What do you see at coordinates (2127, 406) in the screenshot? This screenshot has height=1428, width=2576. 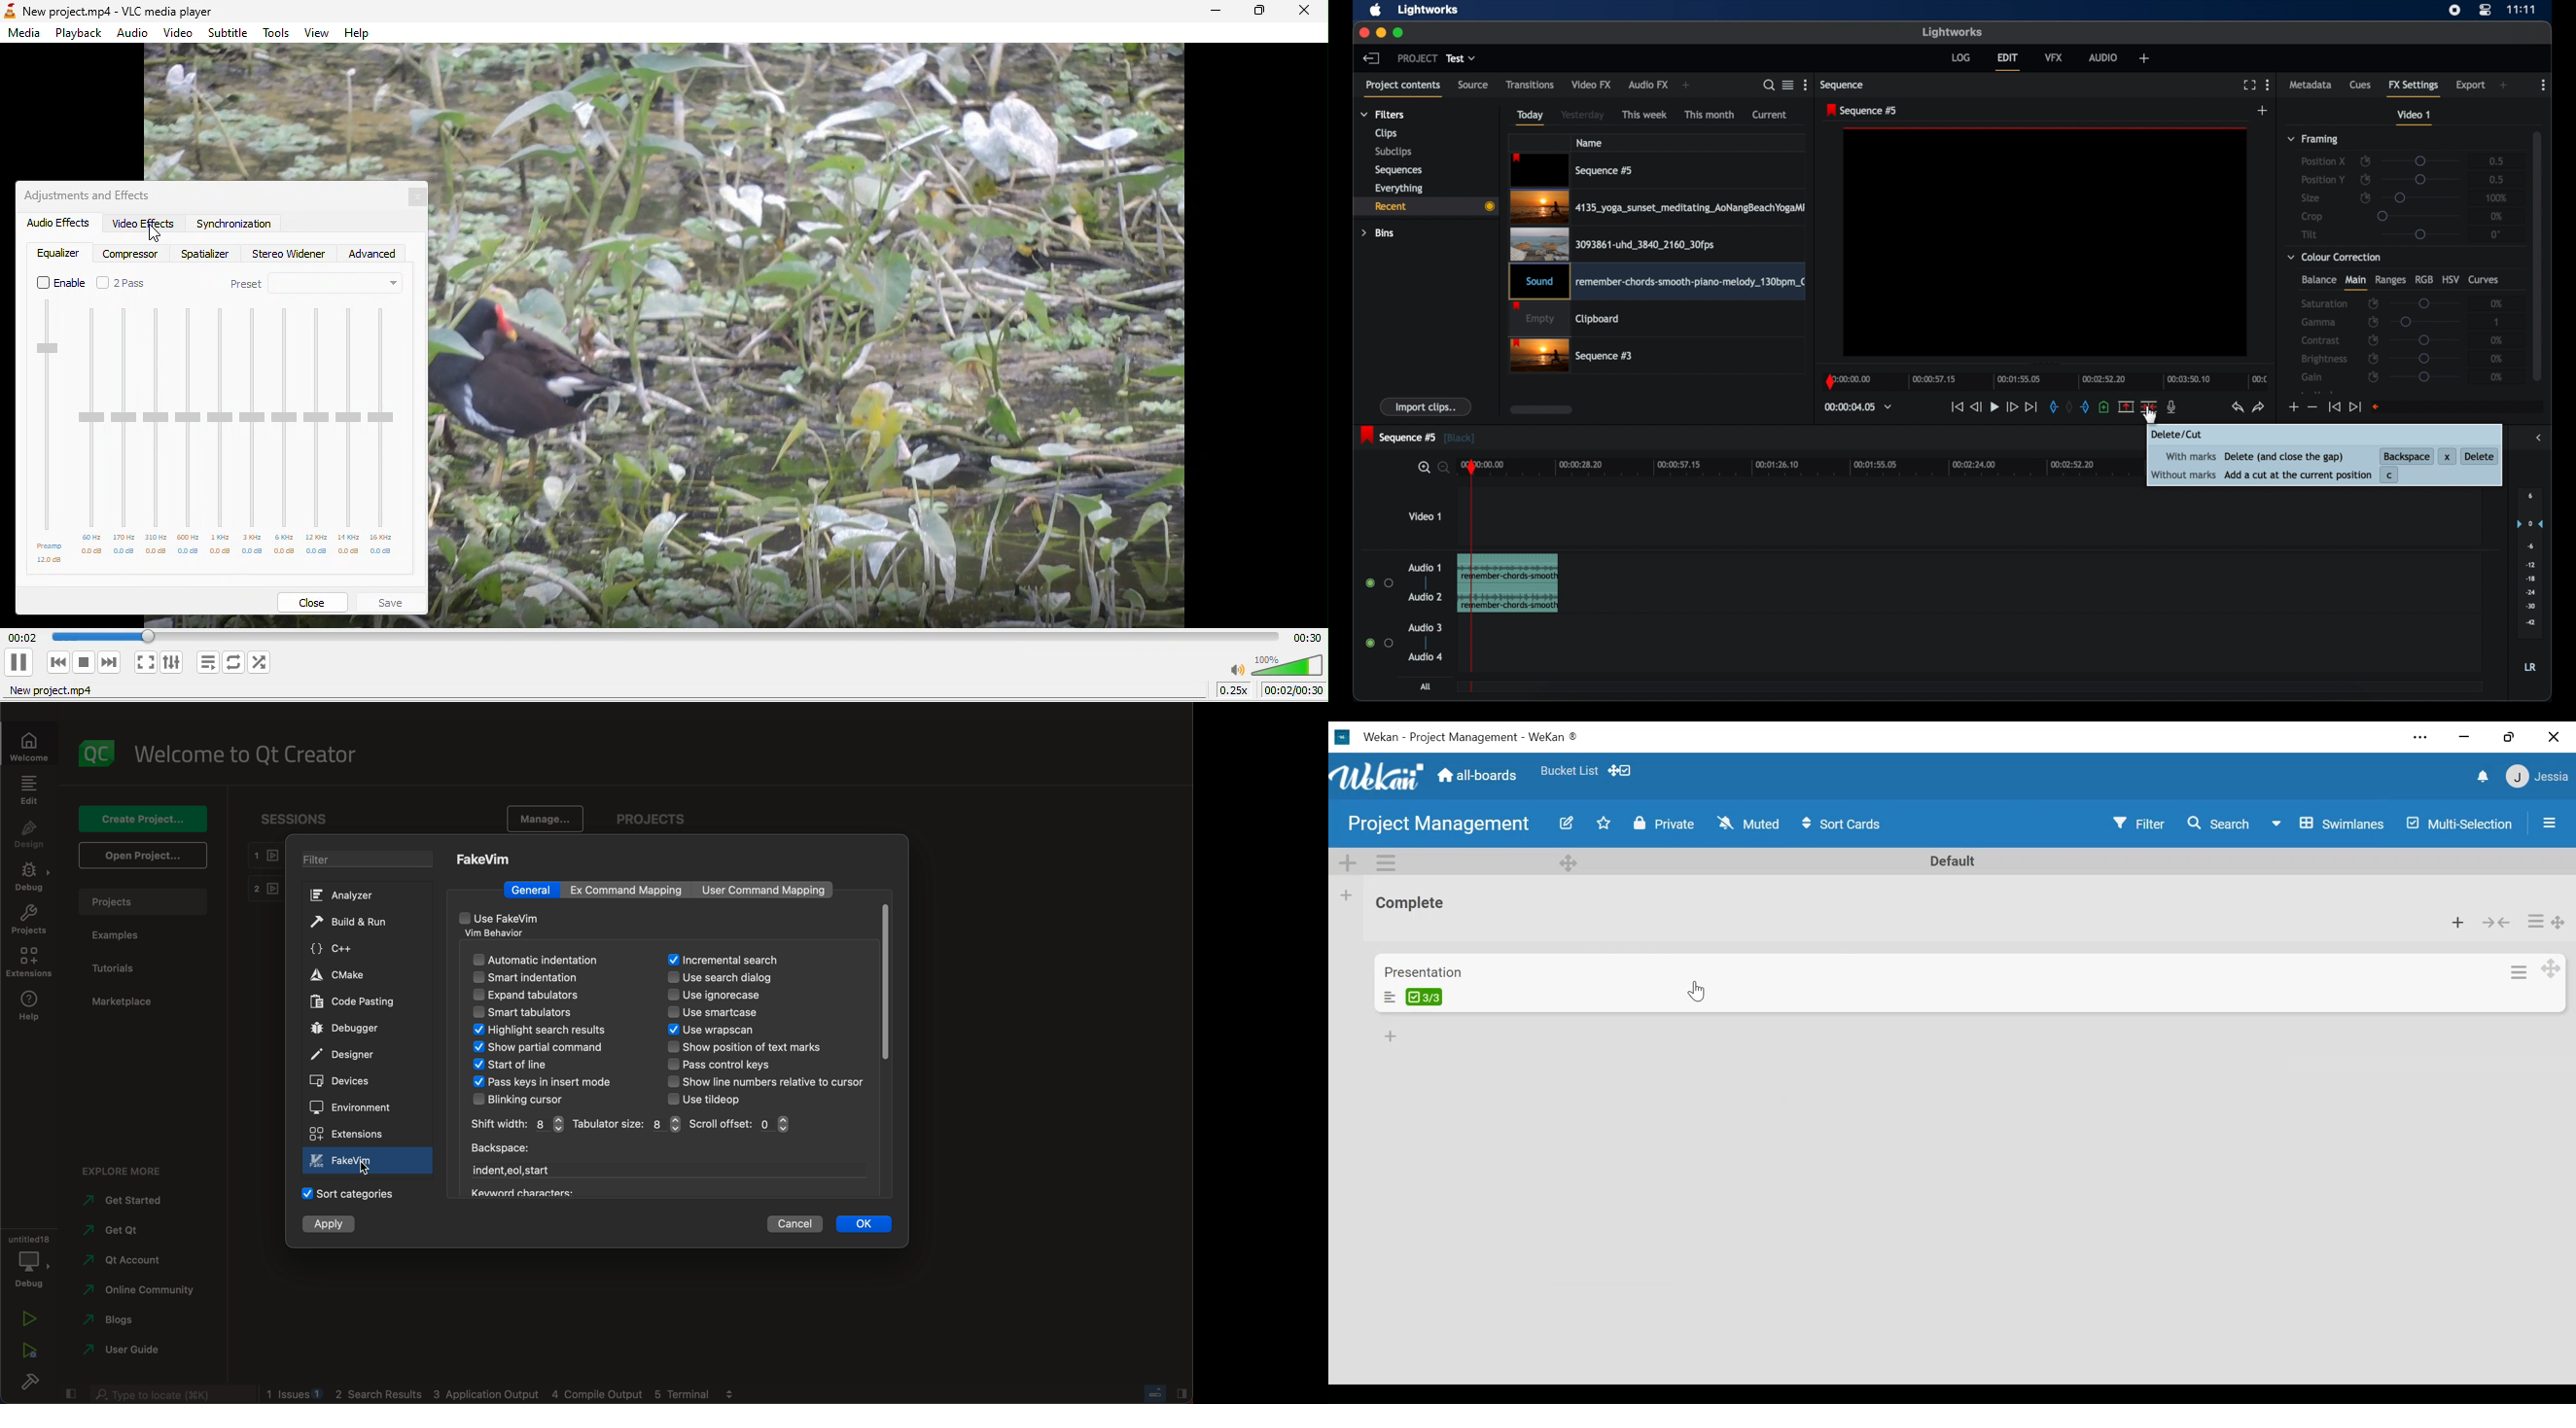 I see `remove marked section` at bounding box center [2127, 406].